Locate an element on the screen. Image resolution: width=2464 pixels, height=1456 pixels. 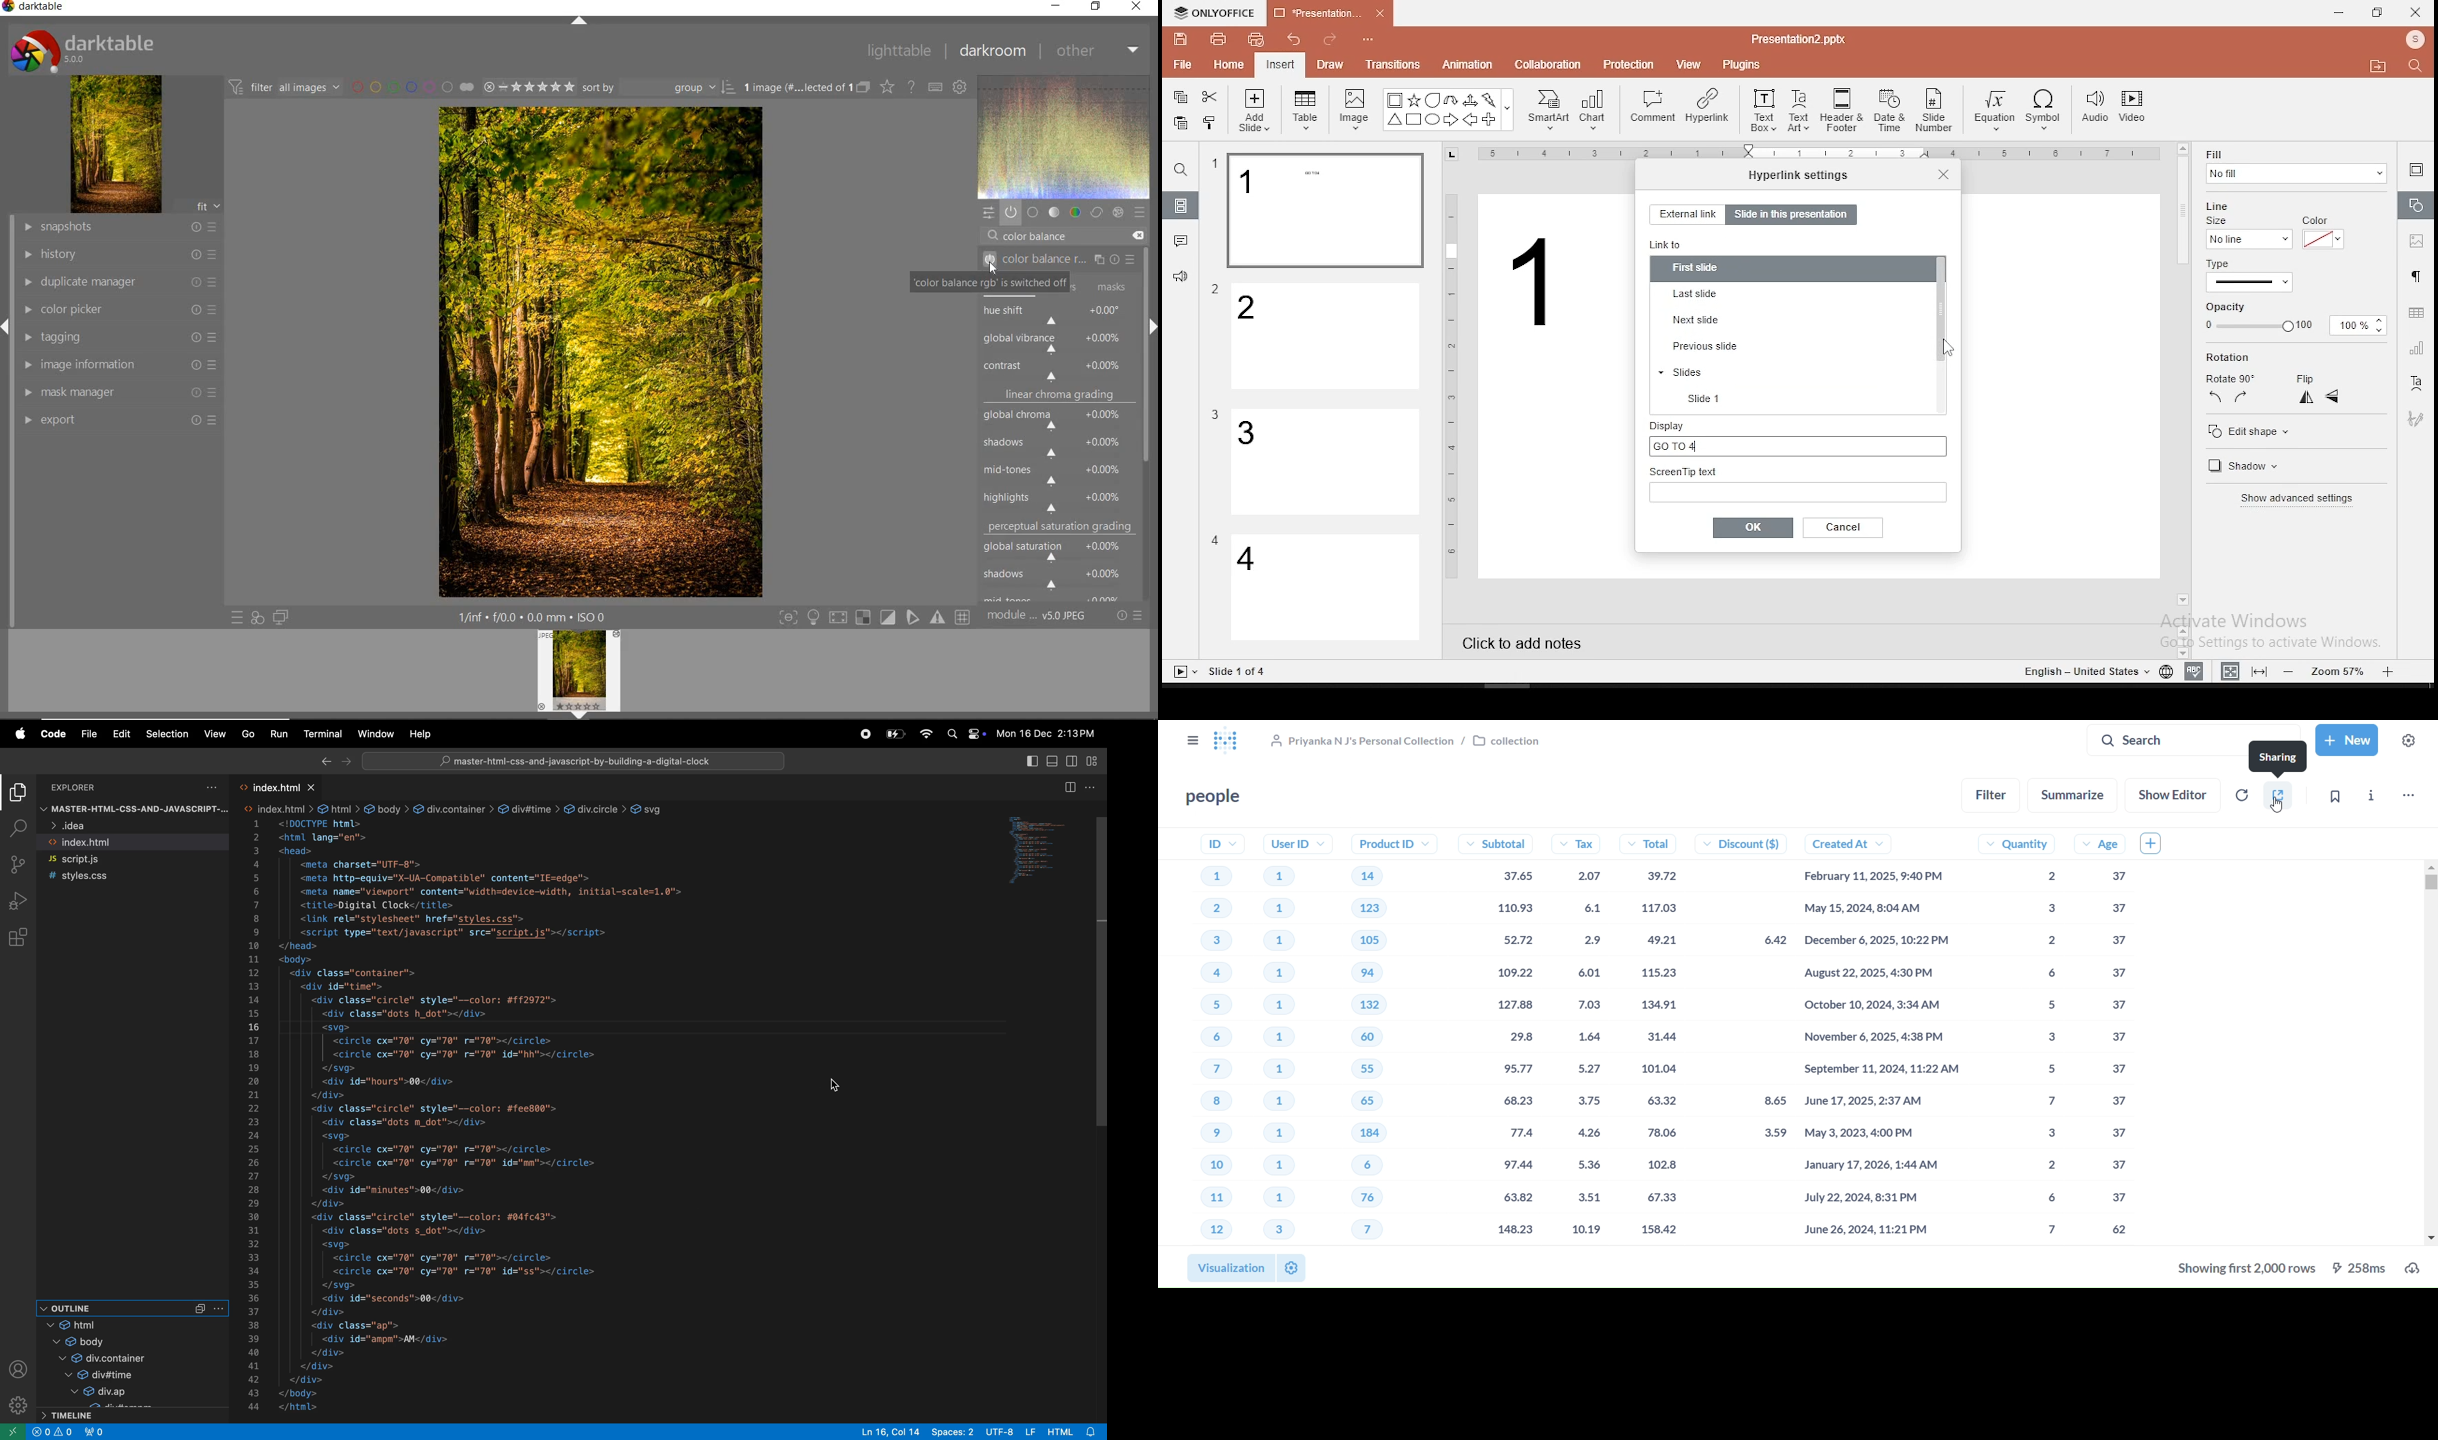
hyperlink is located at coordinates (1706, 105).